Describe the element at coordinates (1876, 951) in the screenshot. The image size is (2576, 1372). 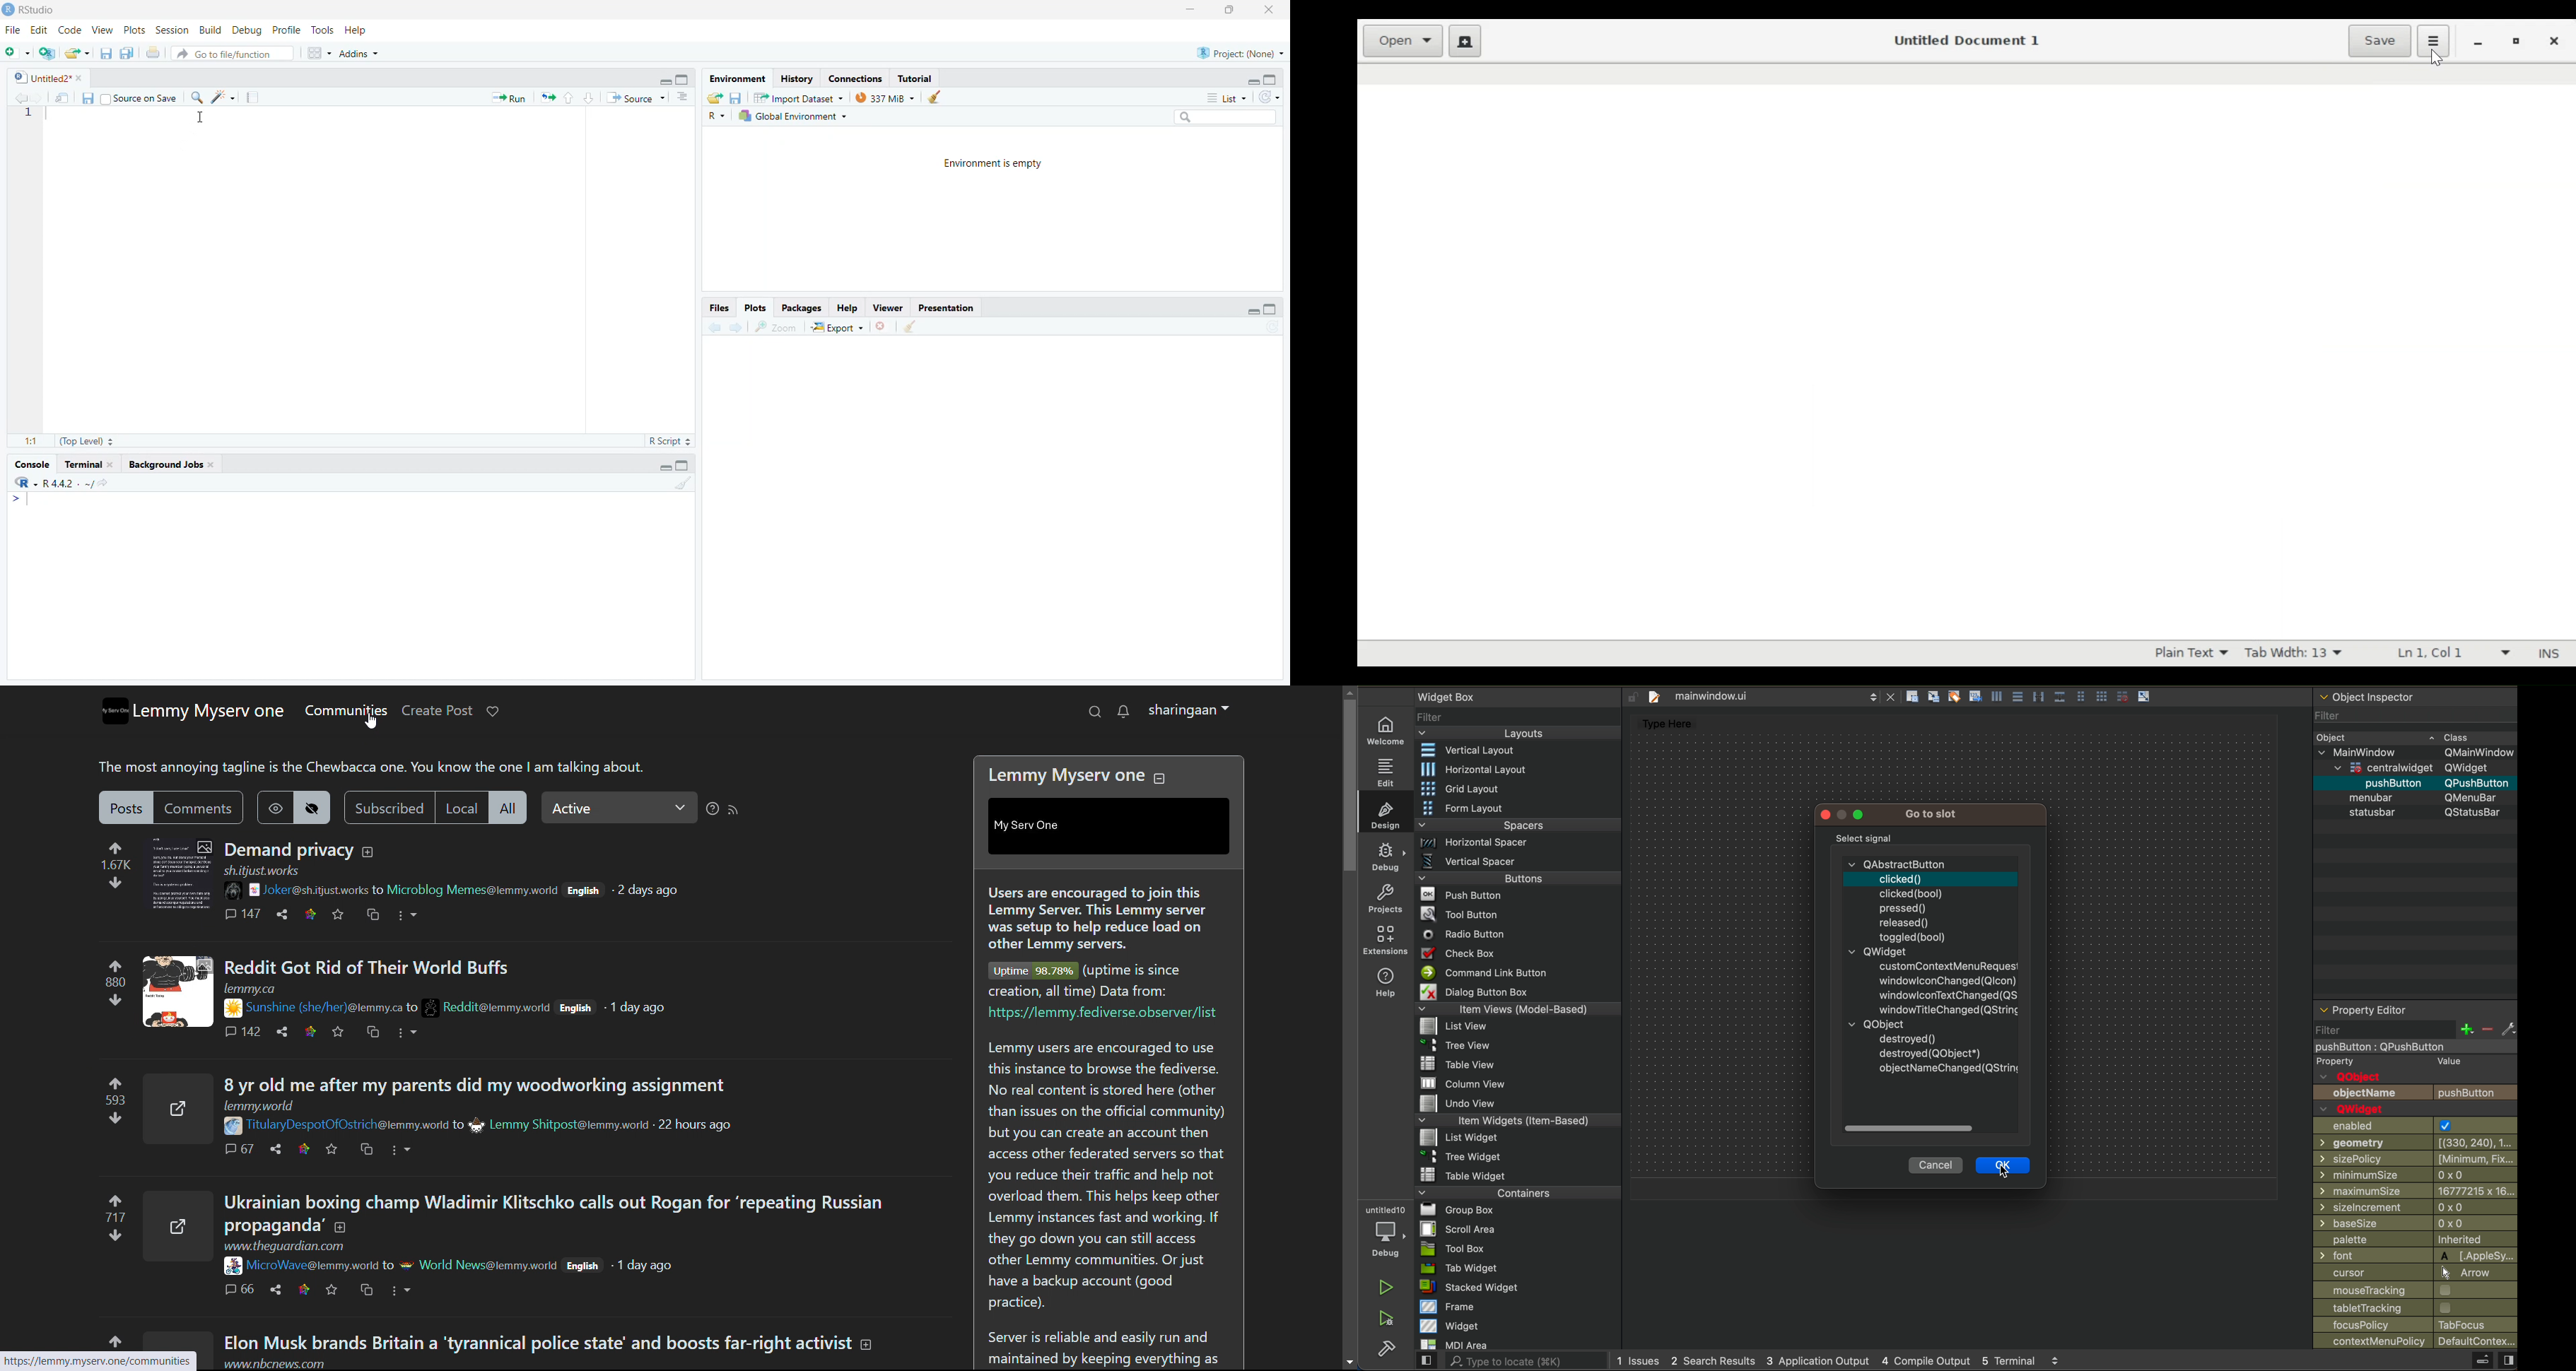
I see `QWidget` at that location.